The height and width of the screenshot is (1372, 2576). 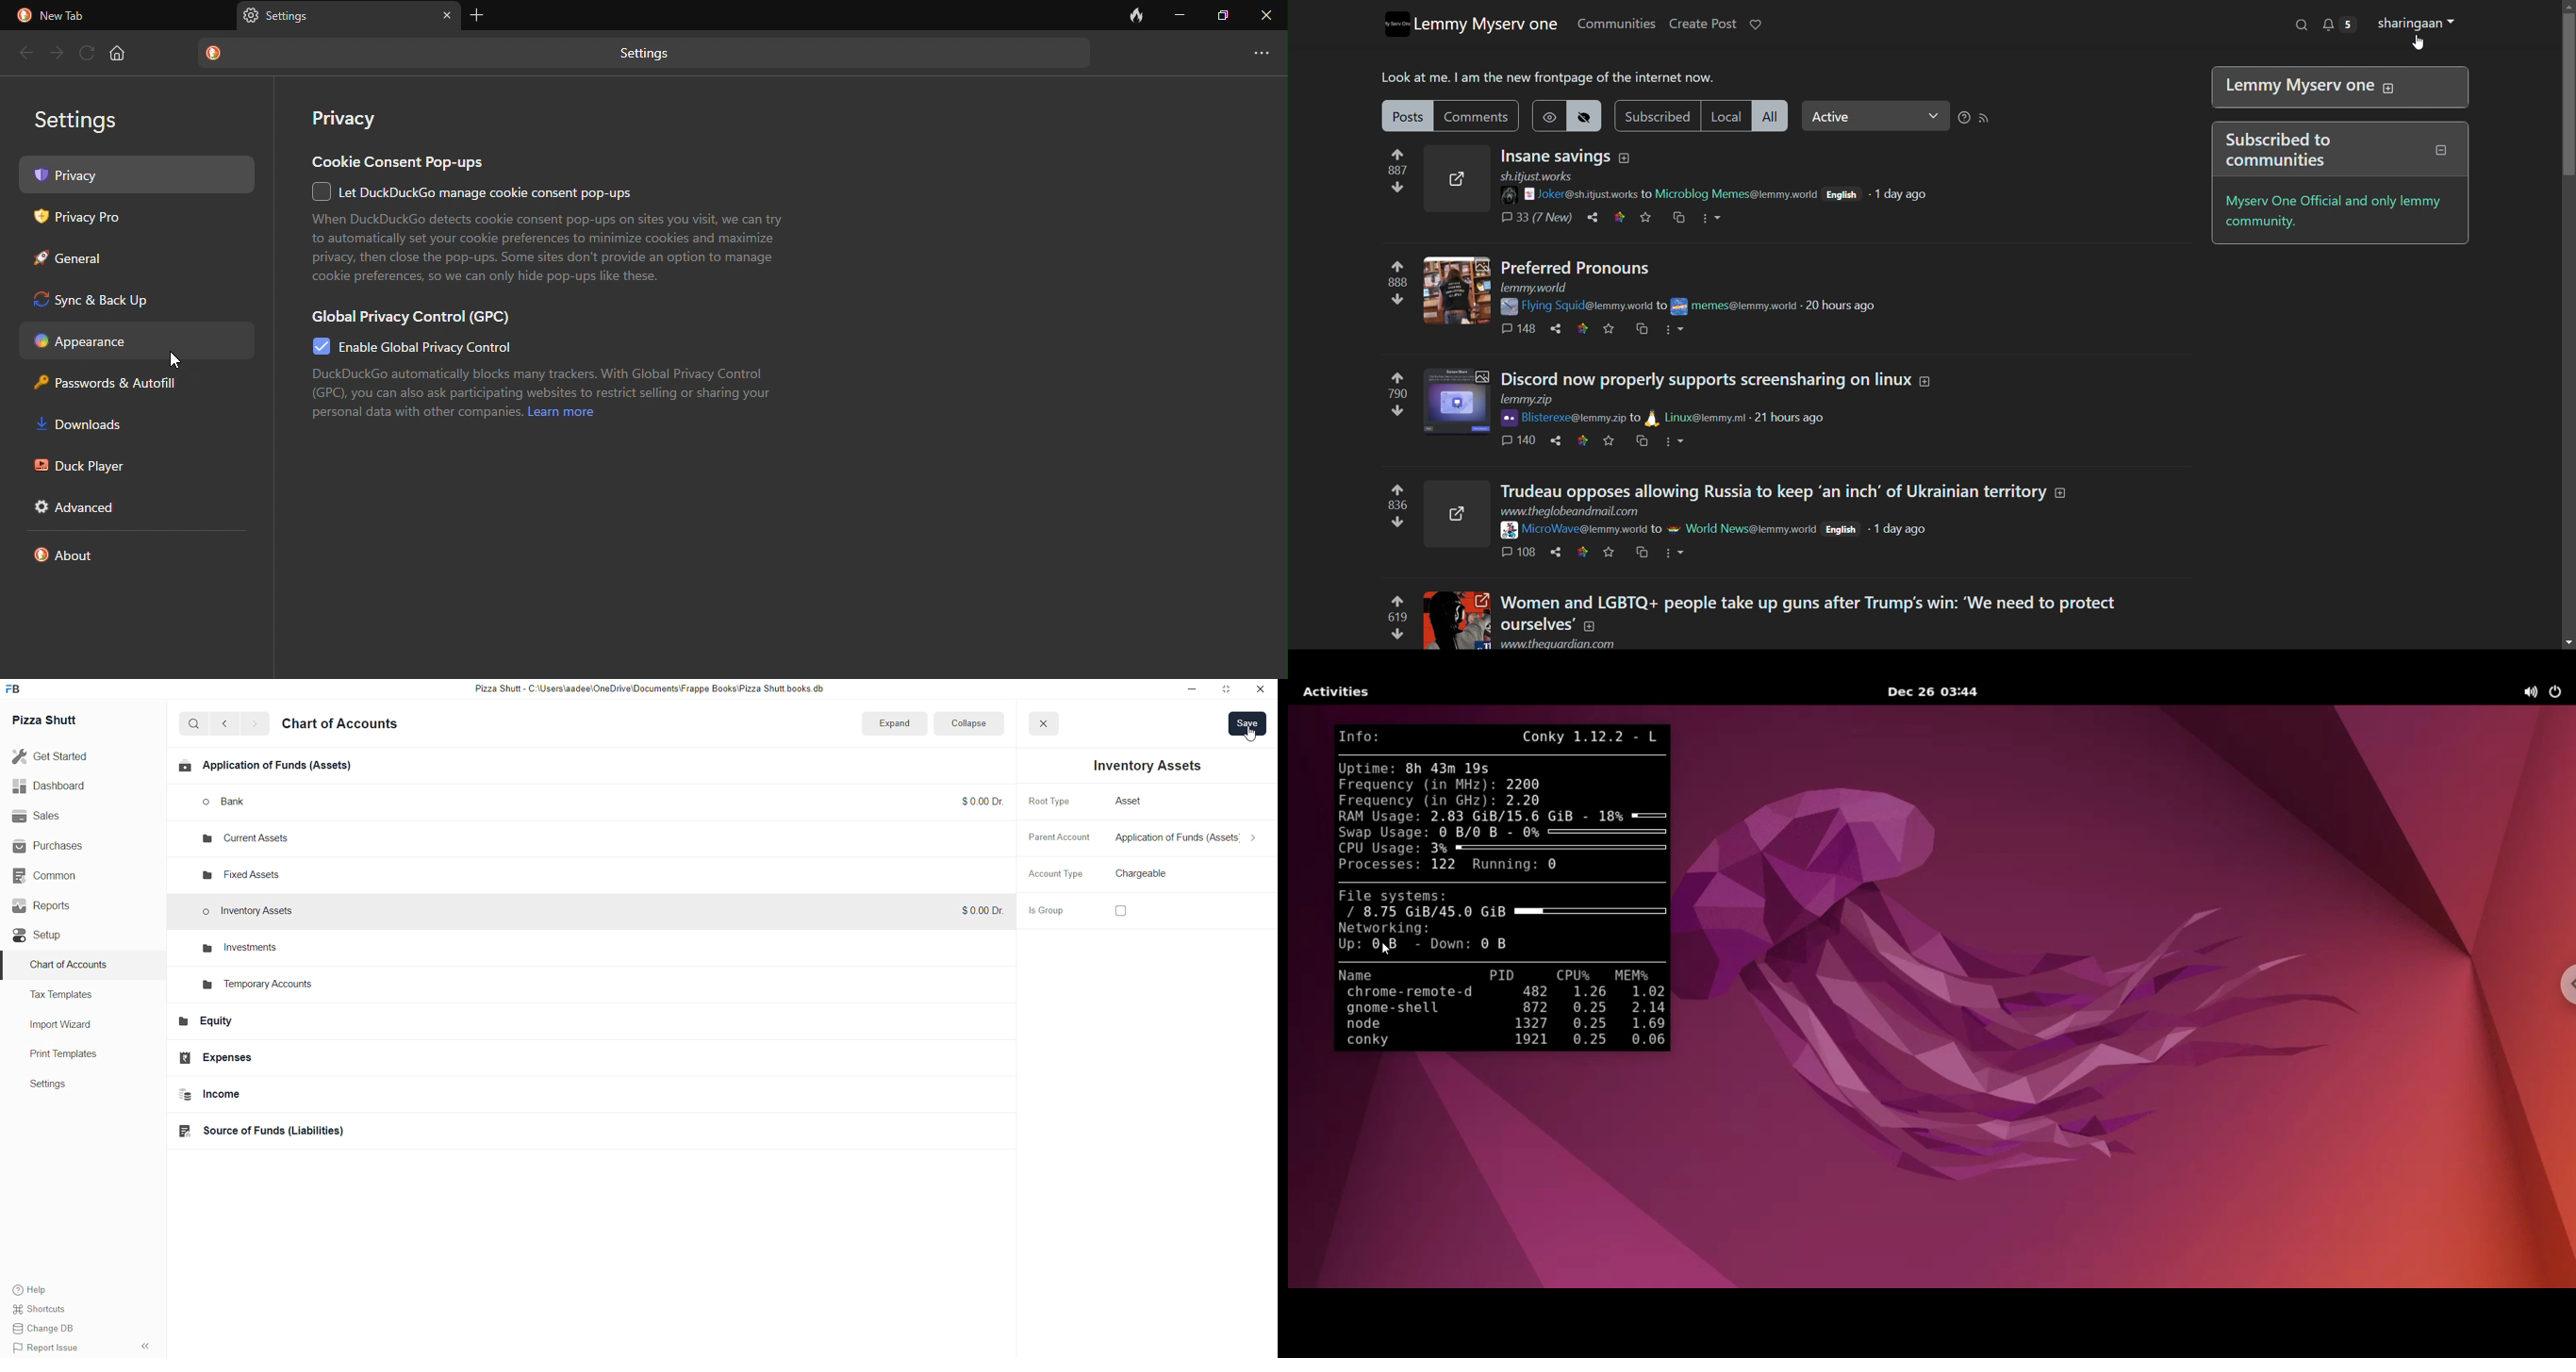 What do you see at coordinates (1227, 690) in the screenshot?
I see `resize ` at bounding box center [1227, 690].